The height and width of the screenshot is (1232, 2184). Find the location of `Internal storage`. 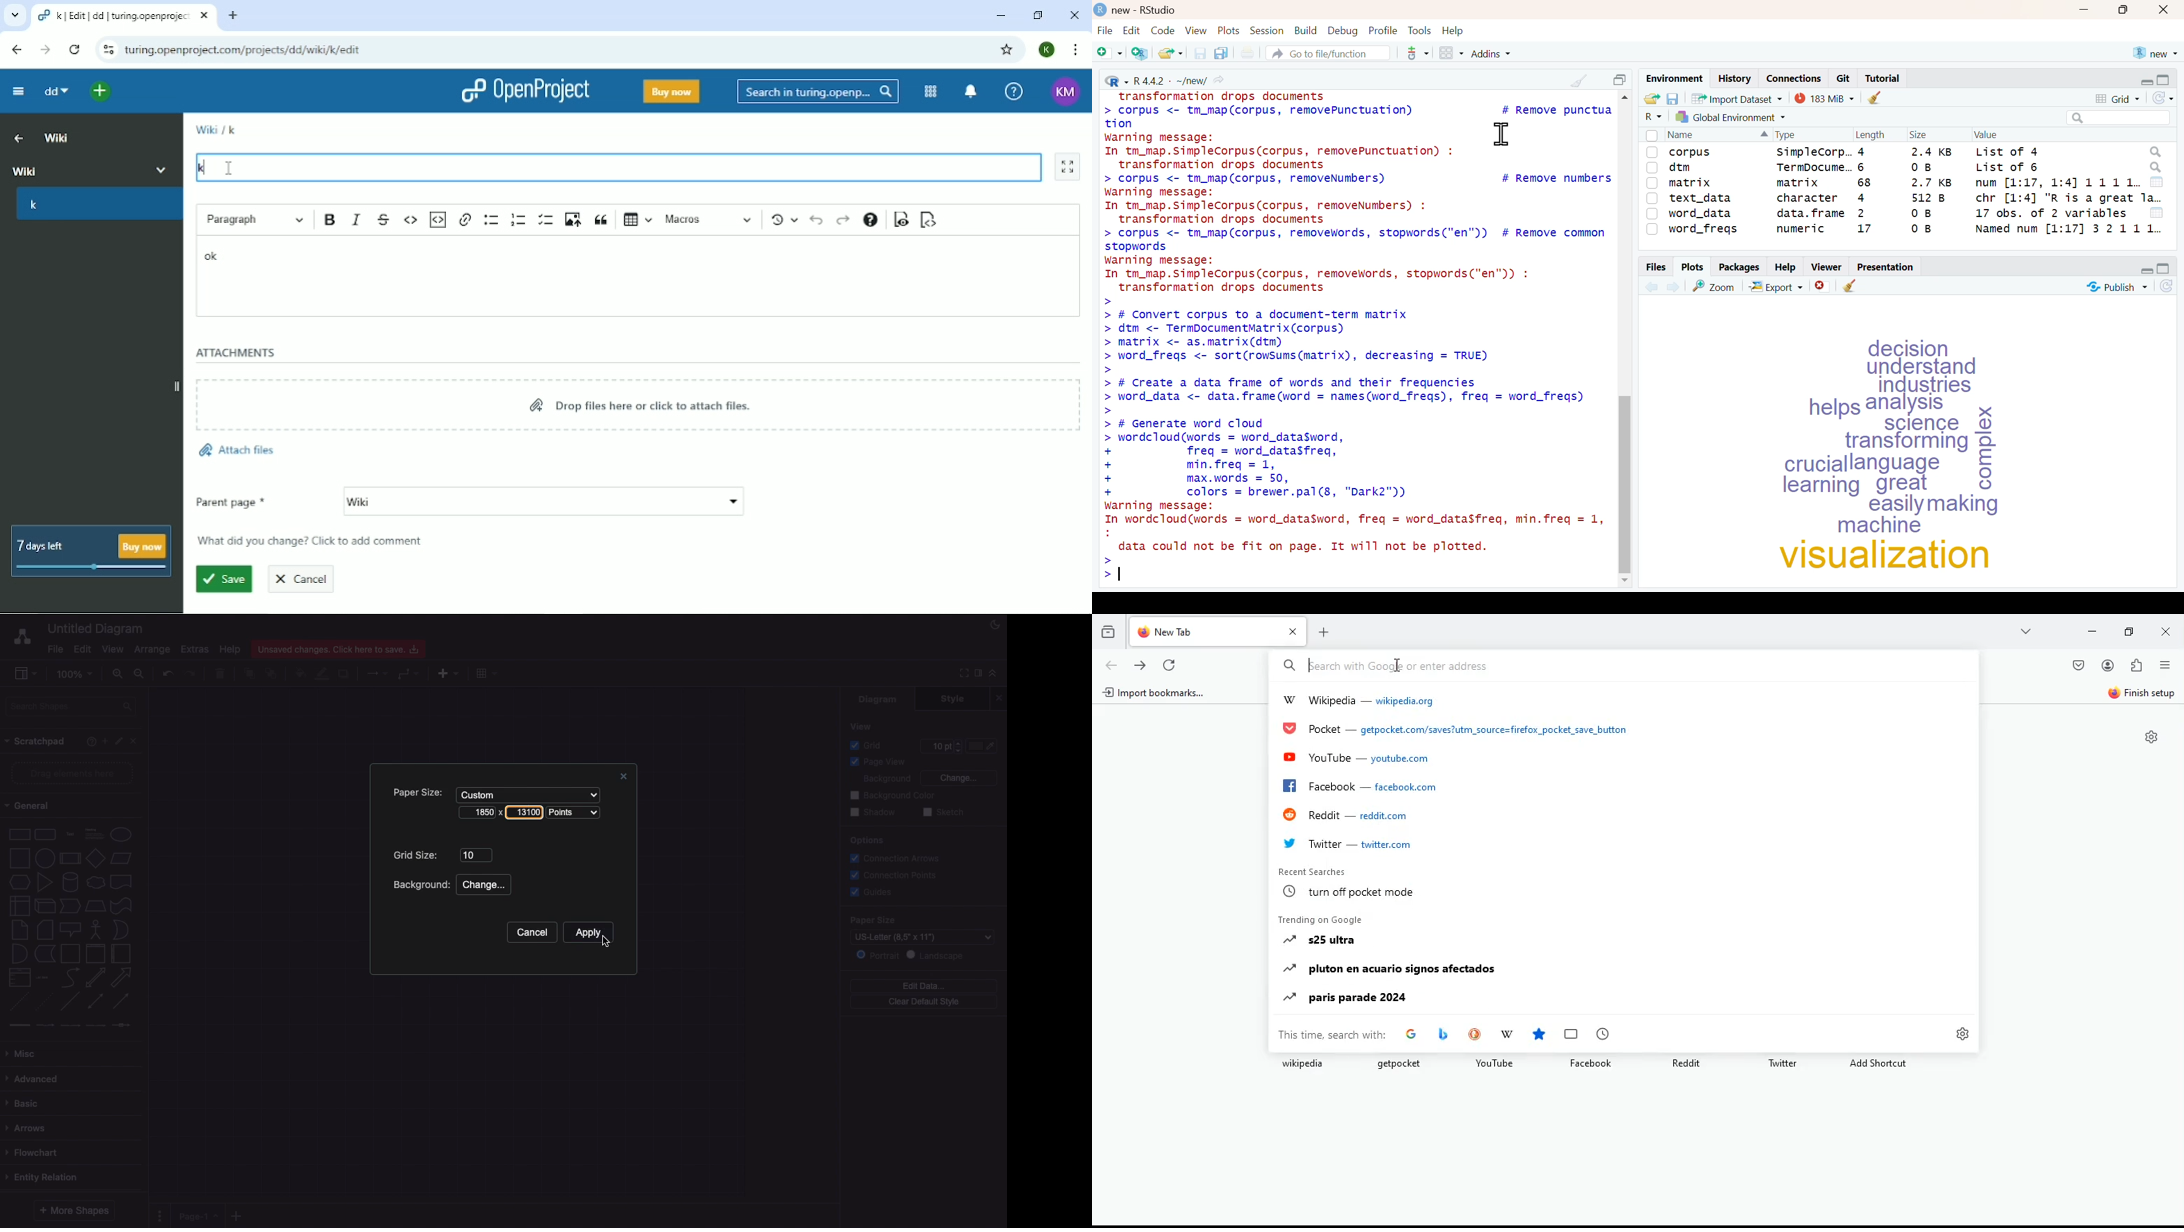

Internal storage is located at coordinates (19, 905).